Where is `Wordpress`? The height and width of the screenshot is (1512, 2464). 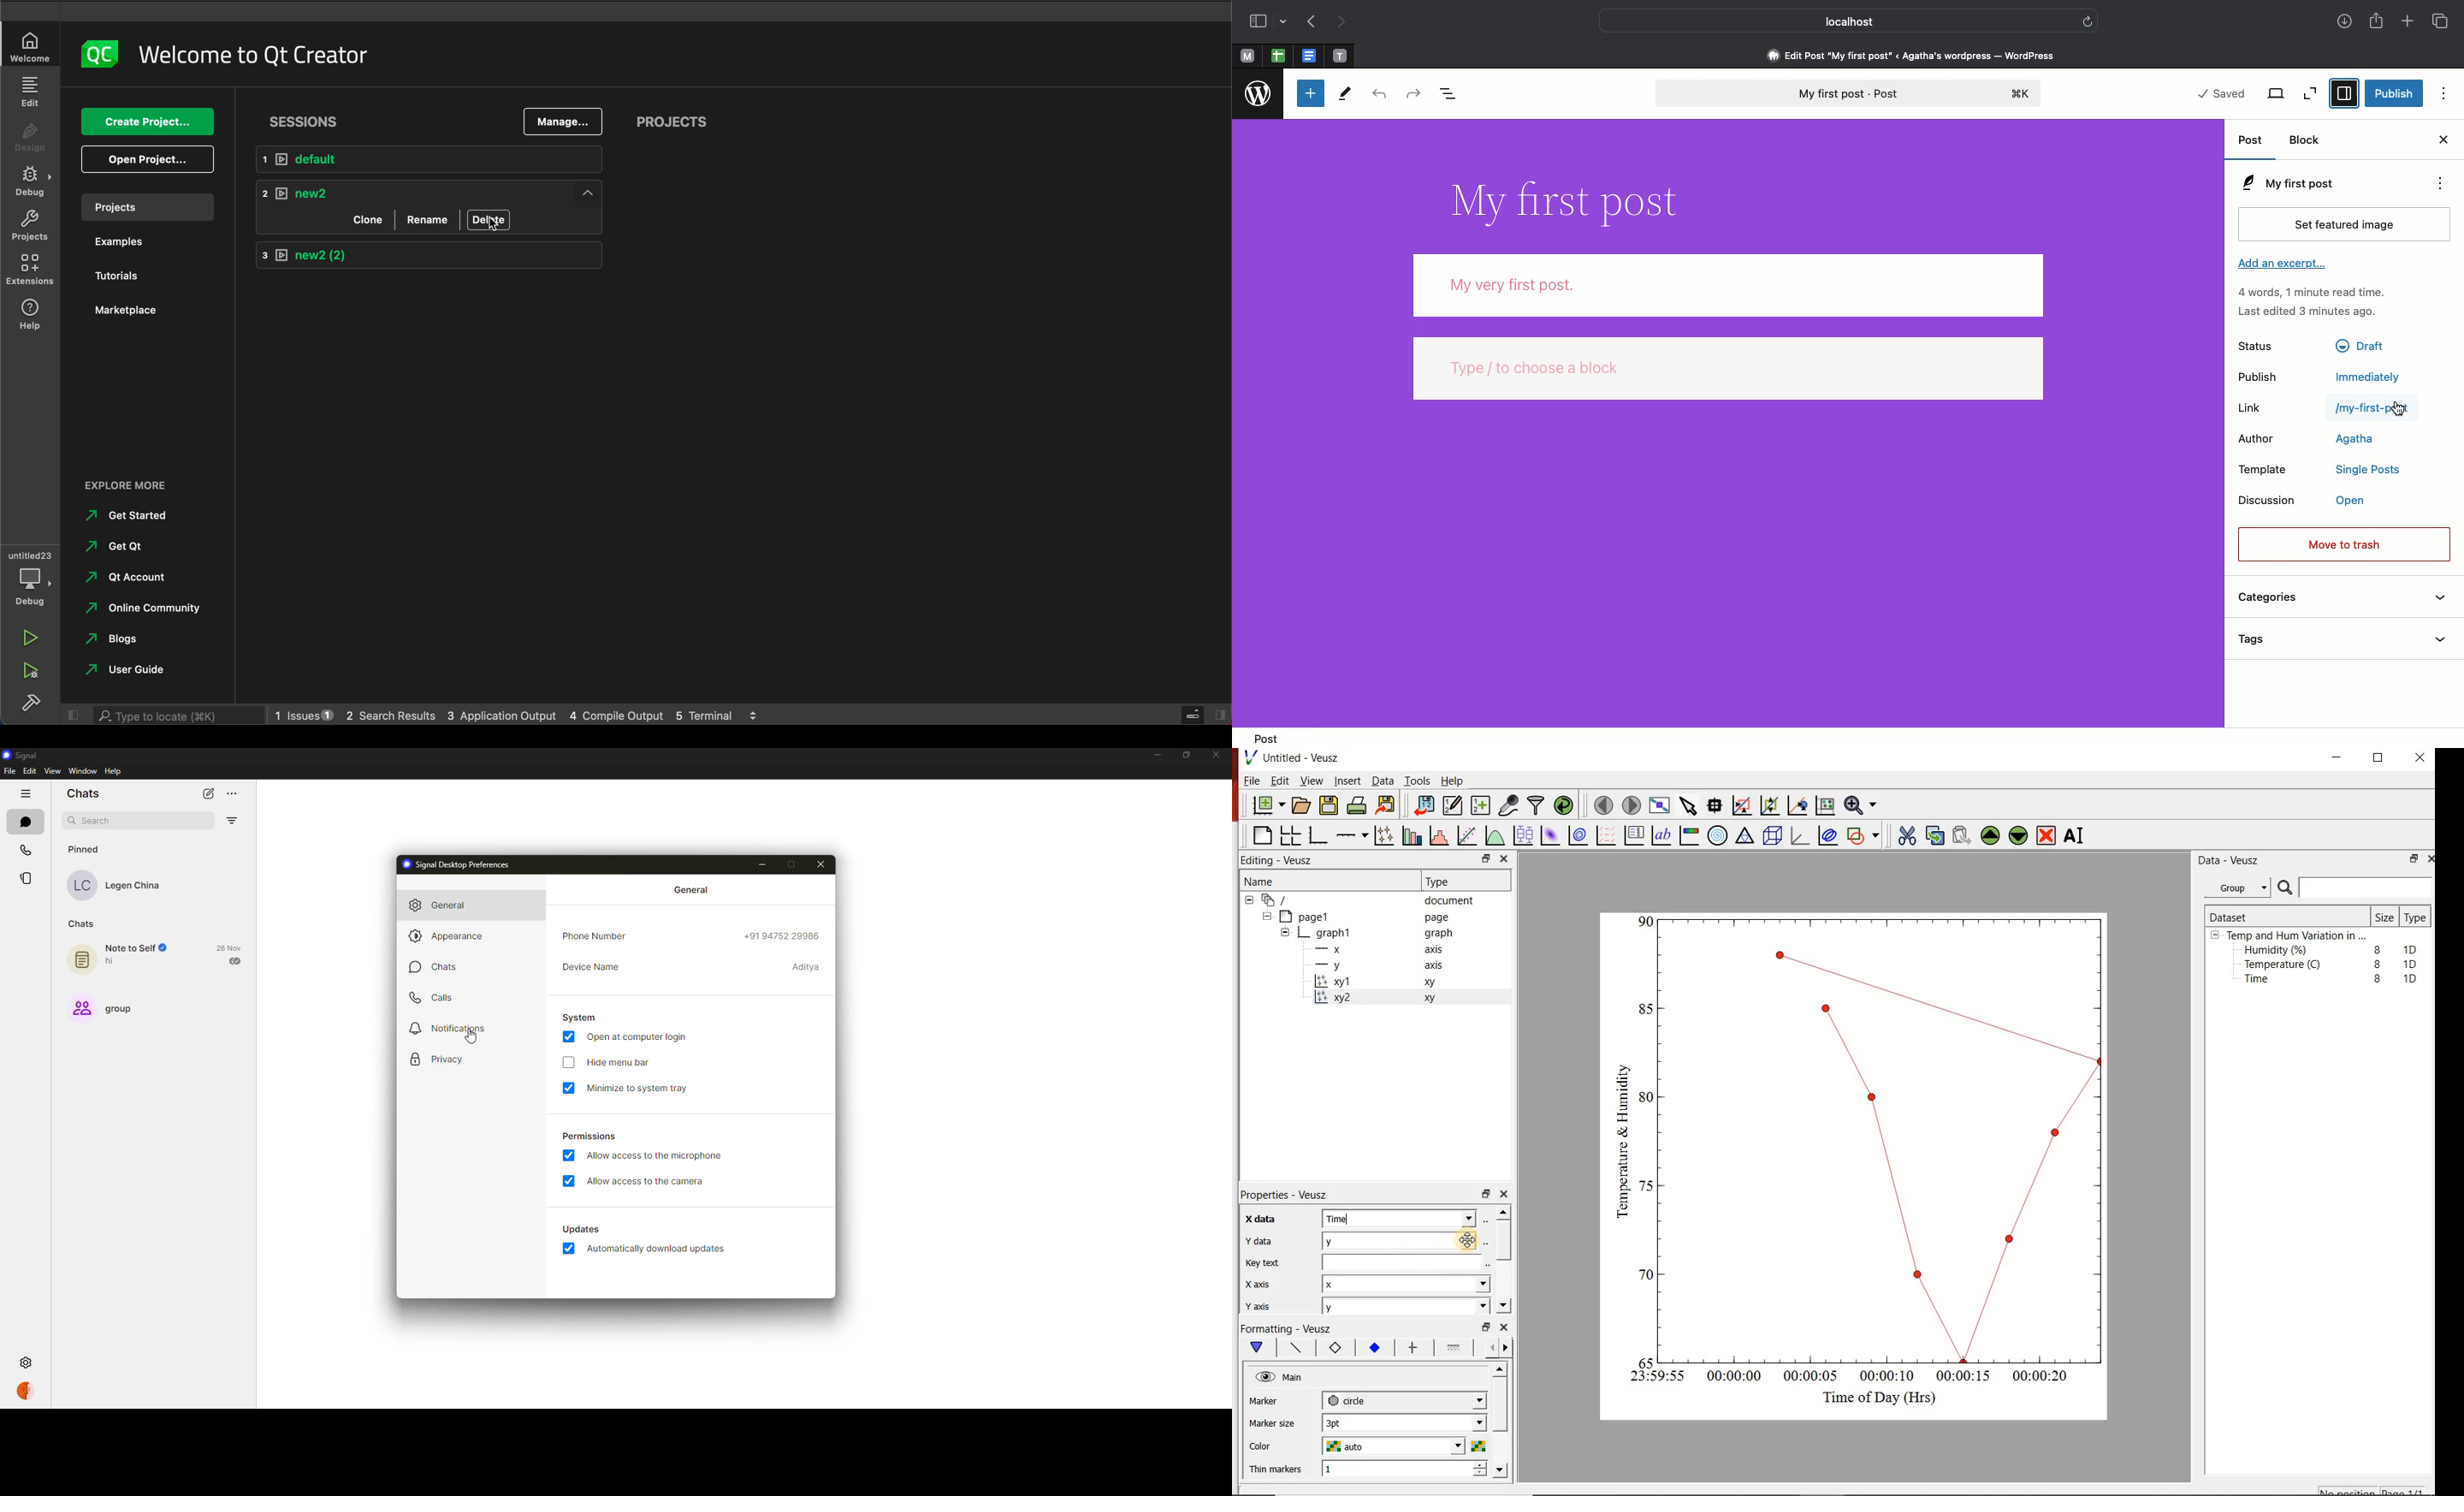 Wordpress is located at coordinates (1257, 94).